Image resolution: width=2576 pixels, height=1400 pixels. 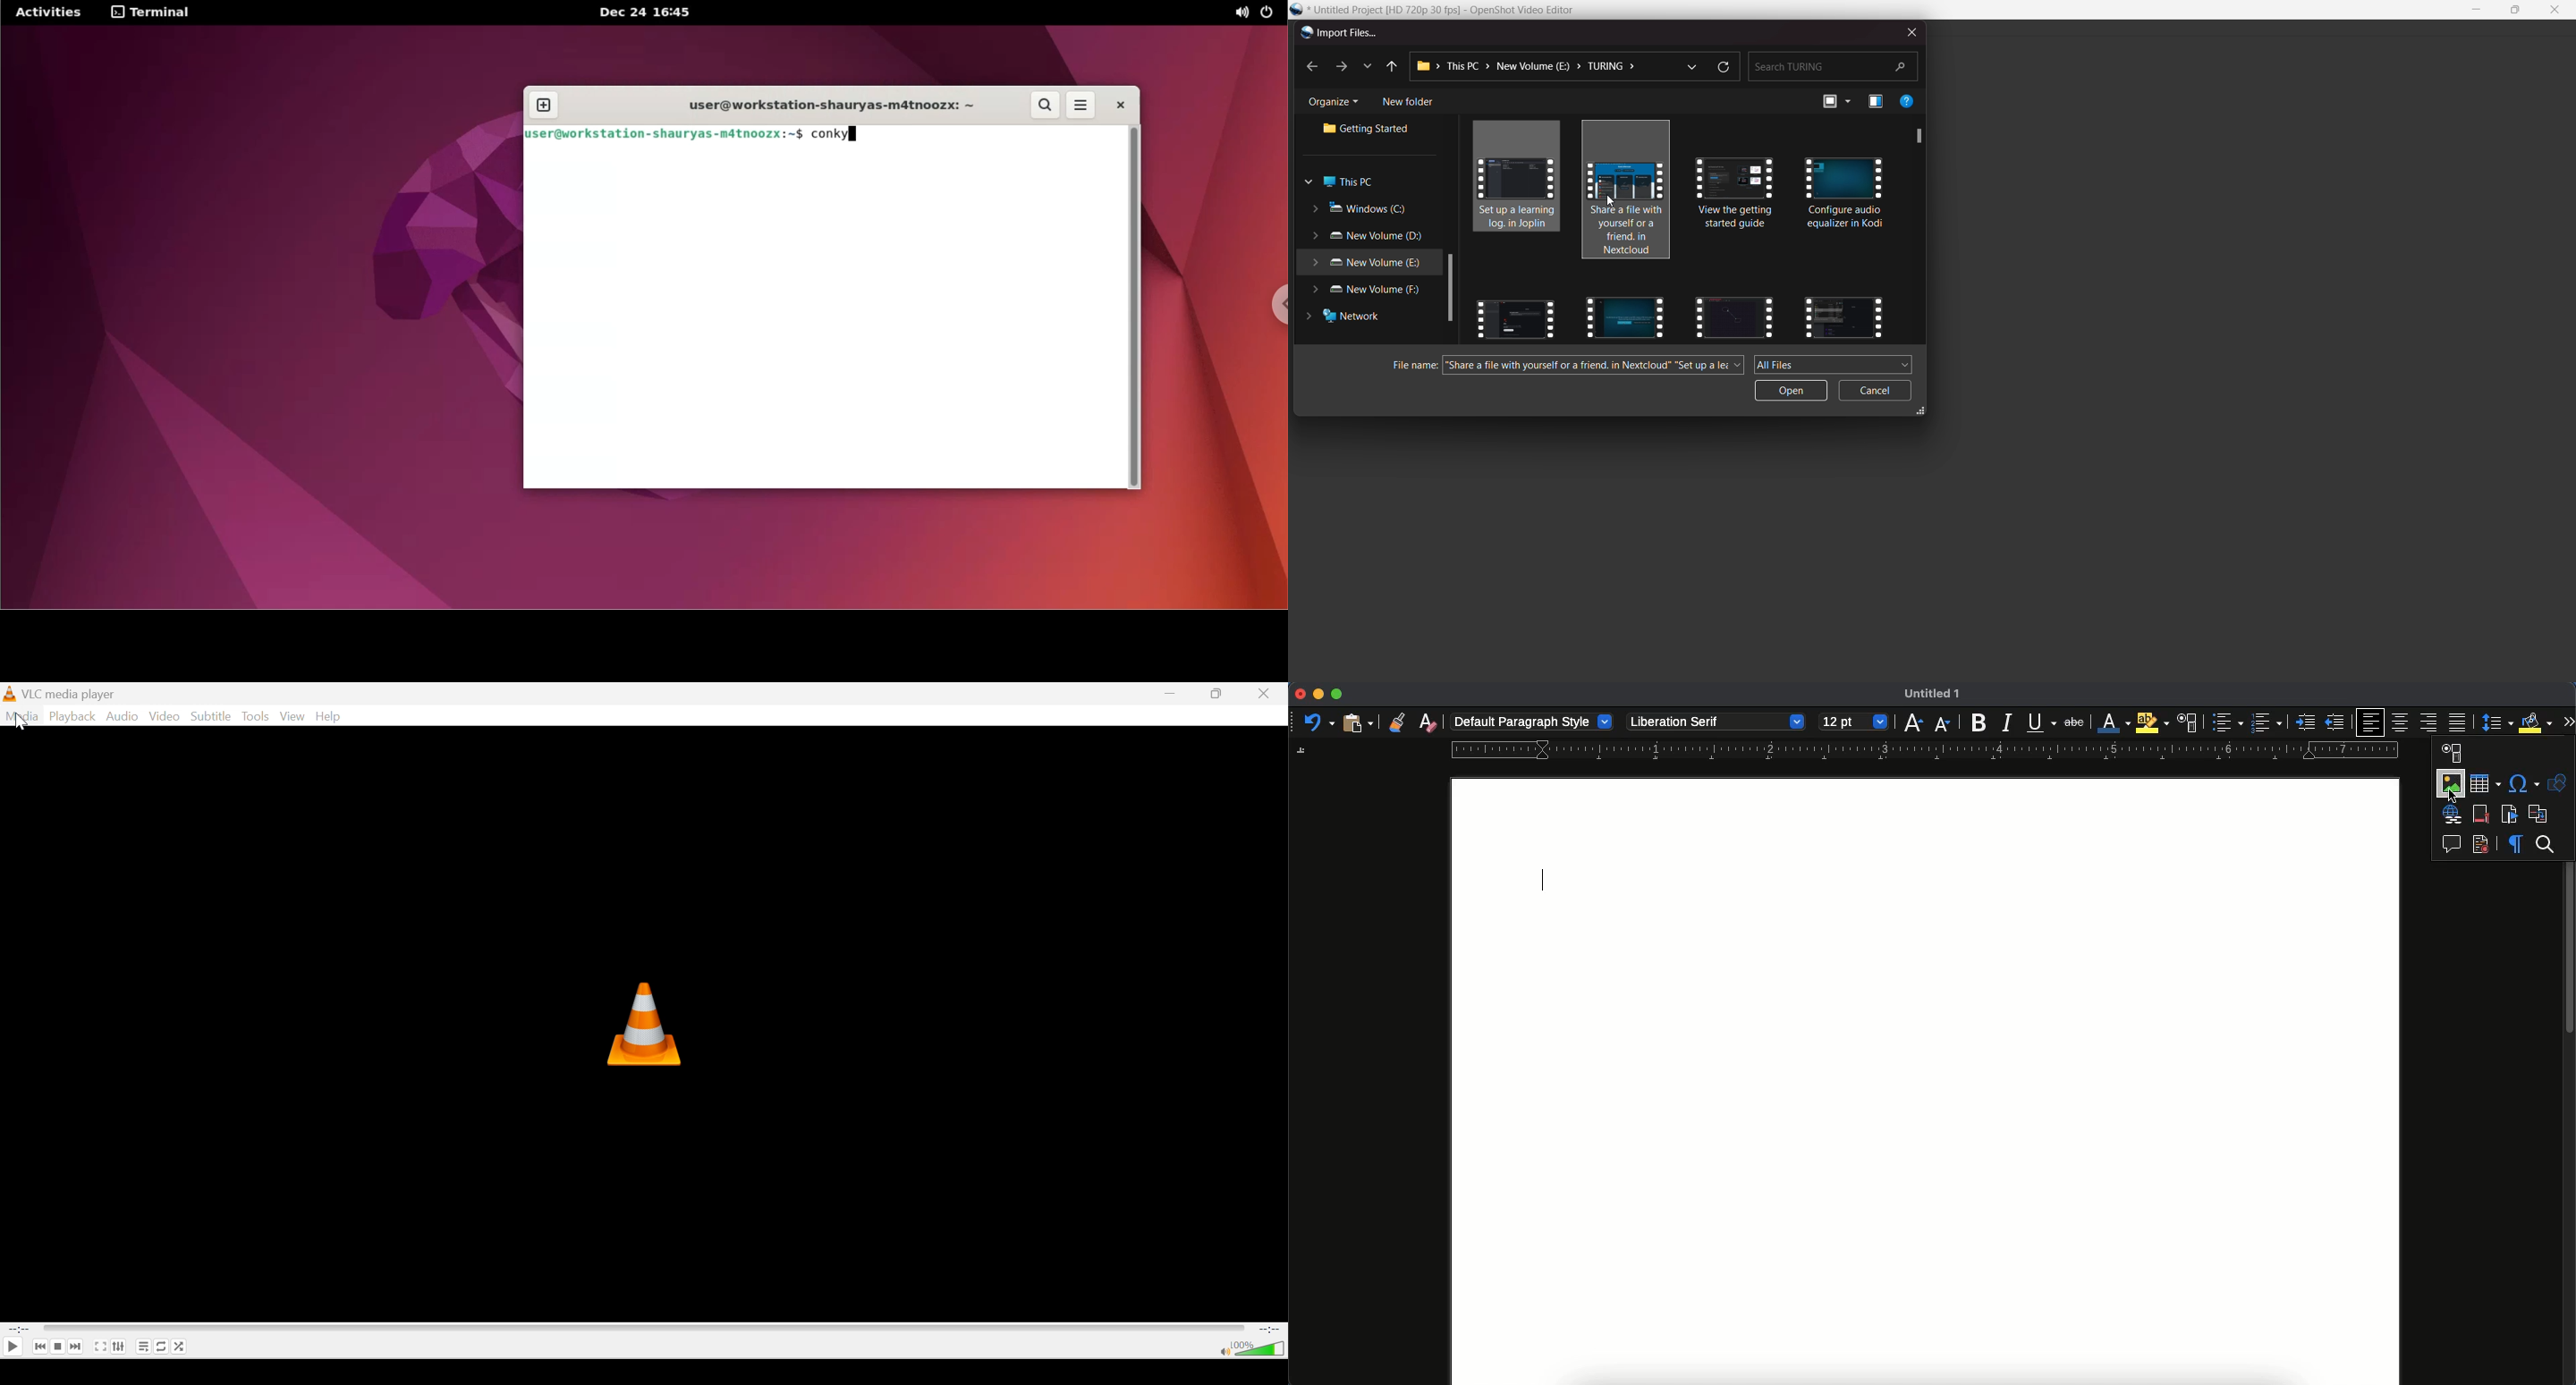 What do you see at coordinates (1428, 722) in the screenshot?
I see `clear formatting ` at bounding box center [1428, 722].